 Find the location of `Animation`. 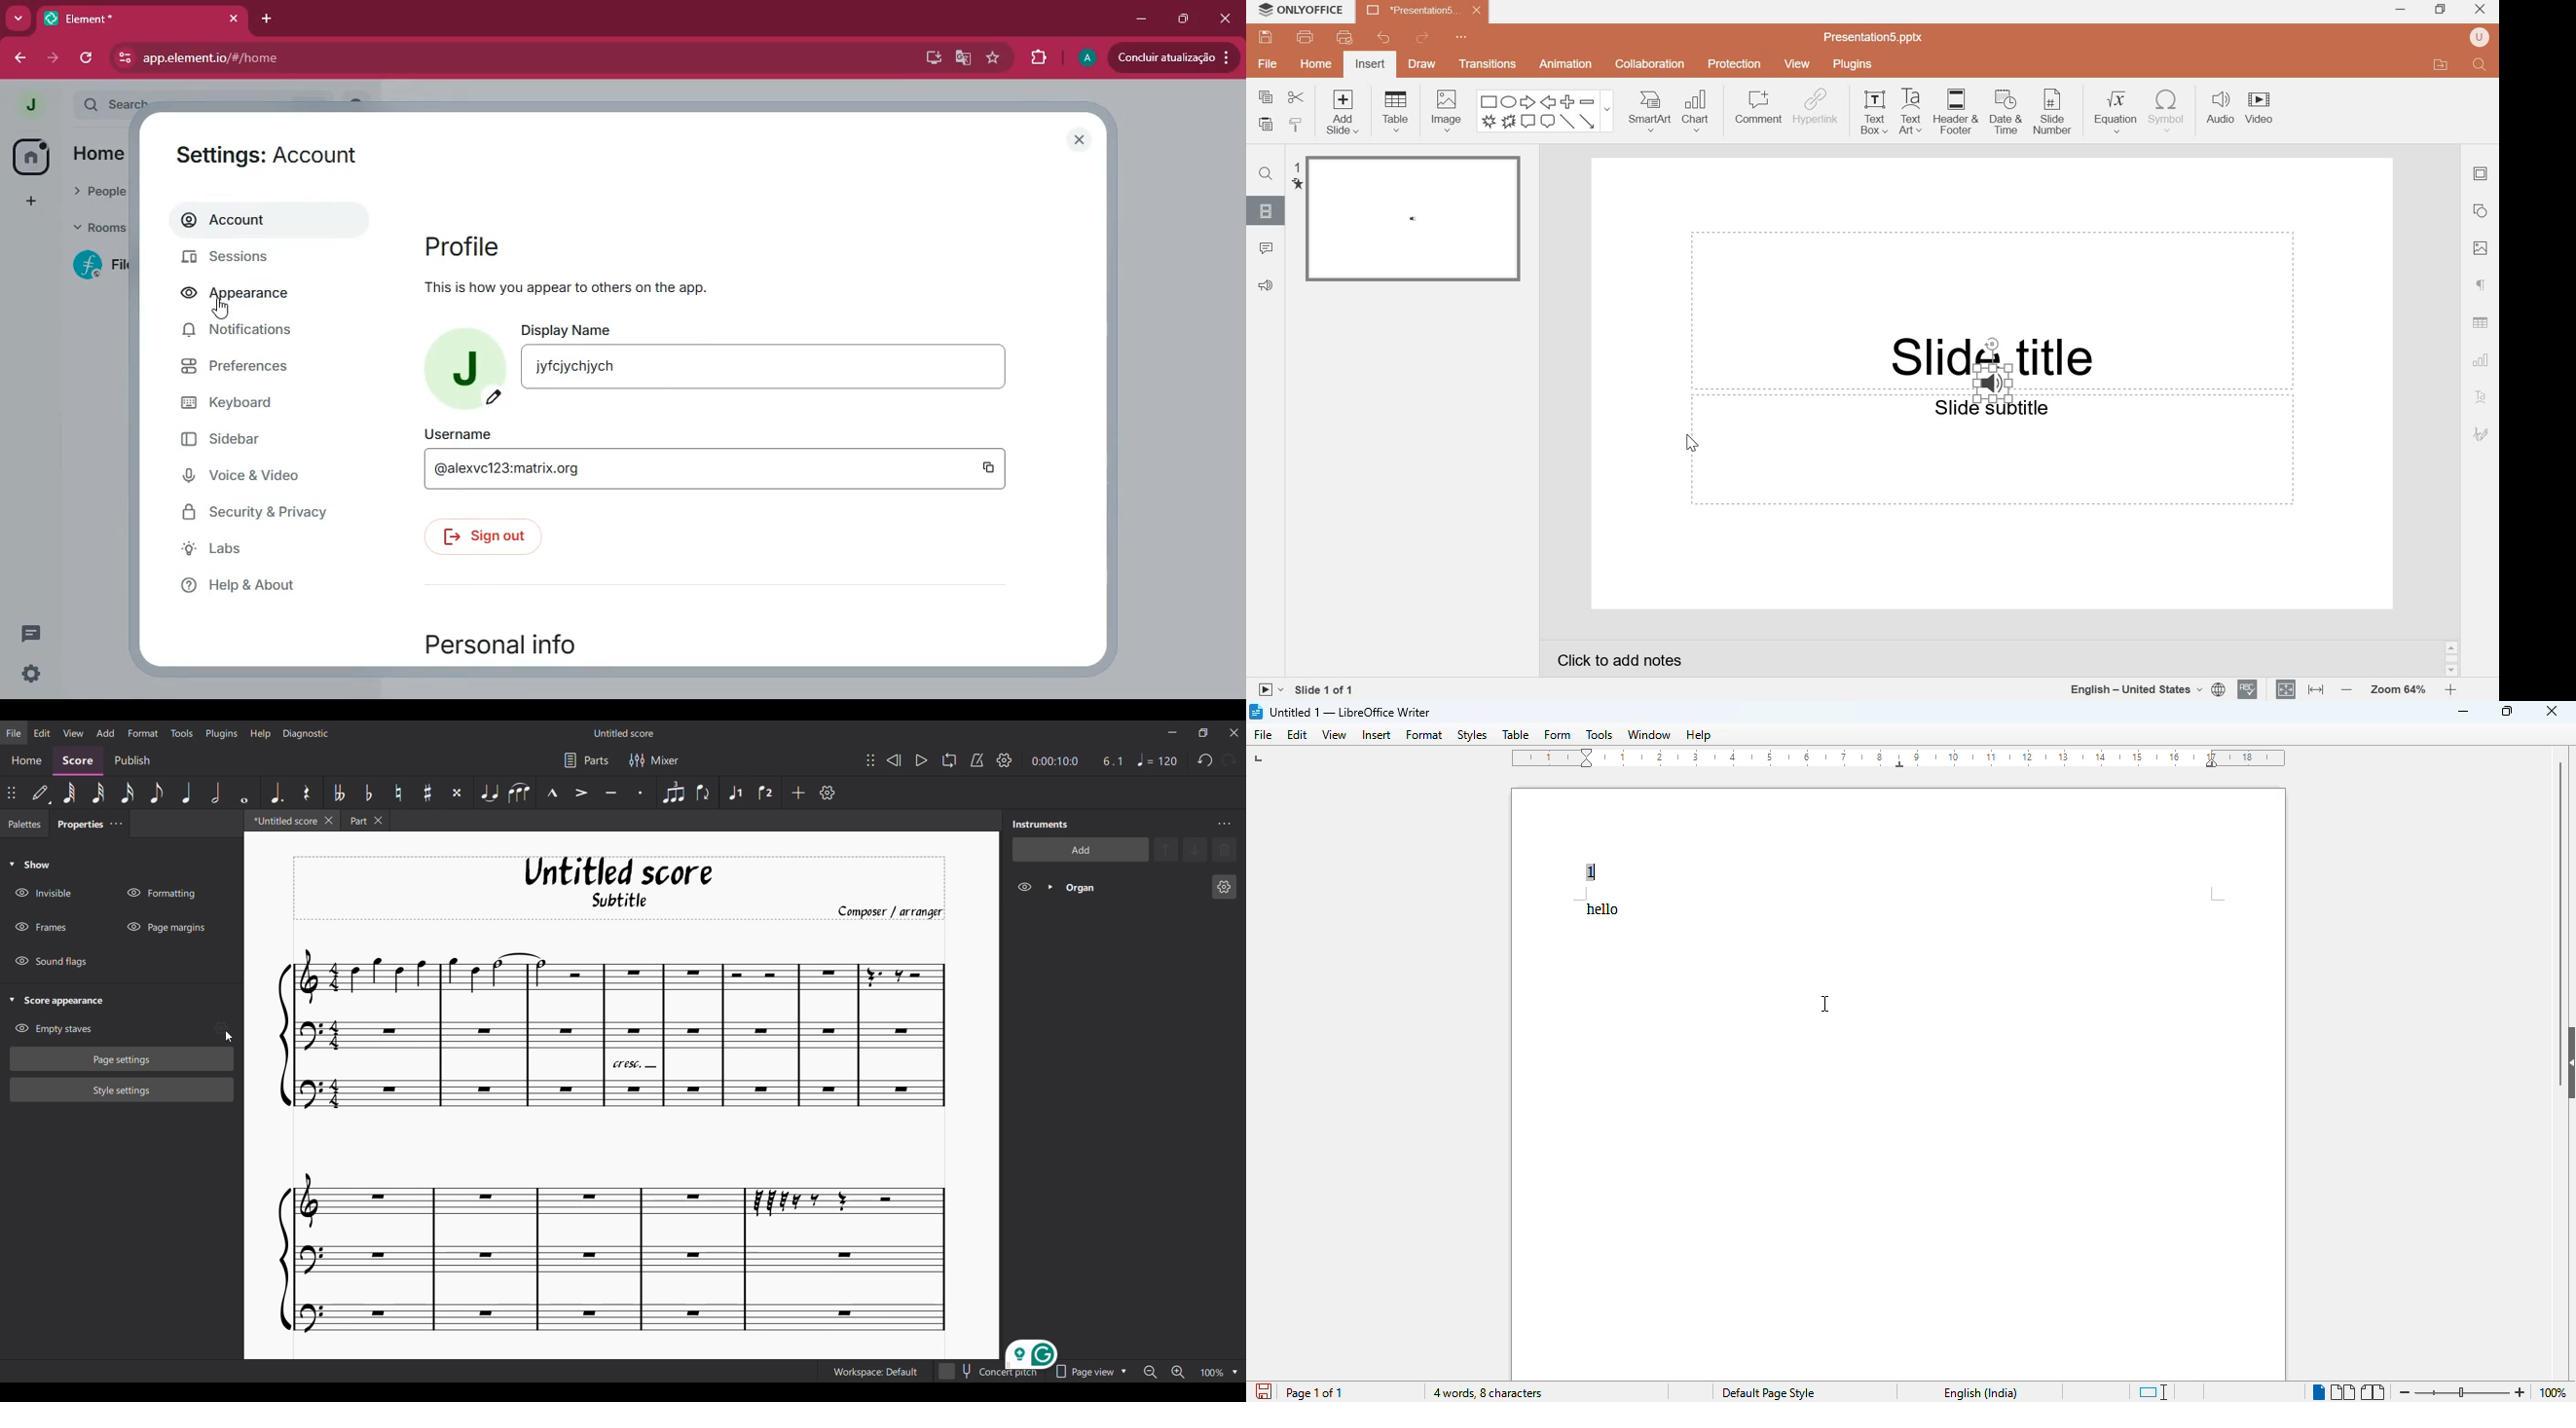

Animation is located at coordinates (1567, 64).